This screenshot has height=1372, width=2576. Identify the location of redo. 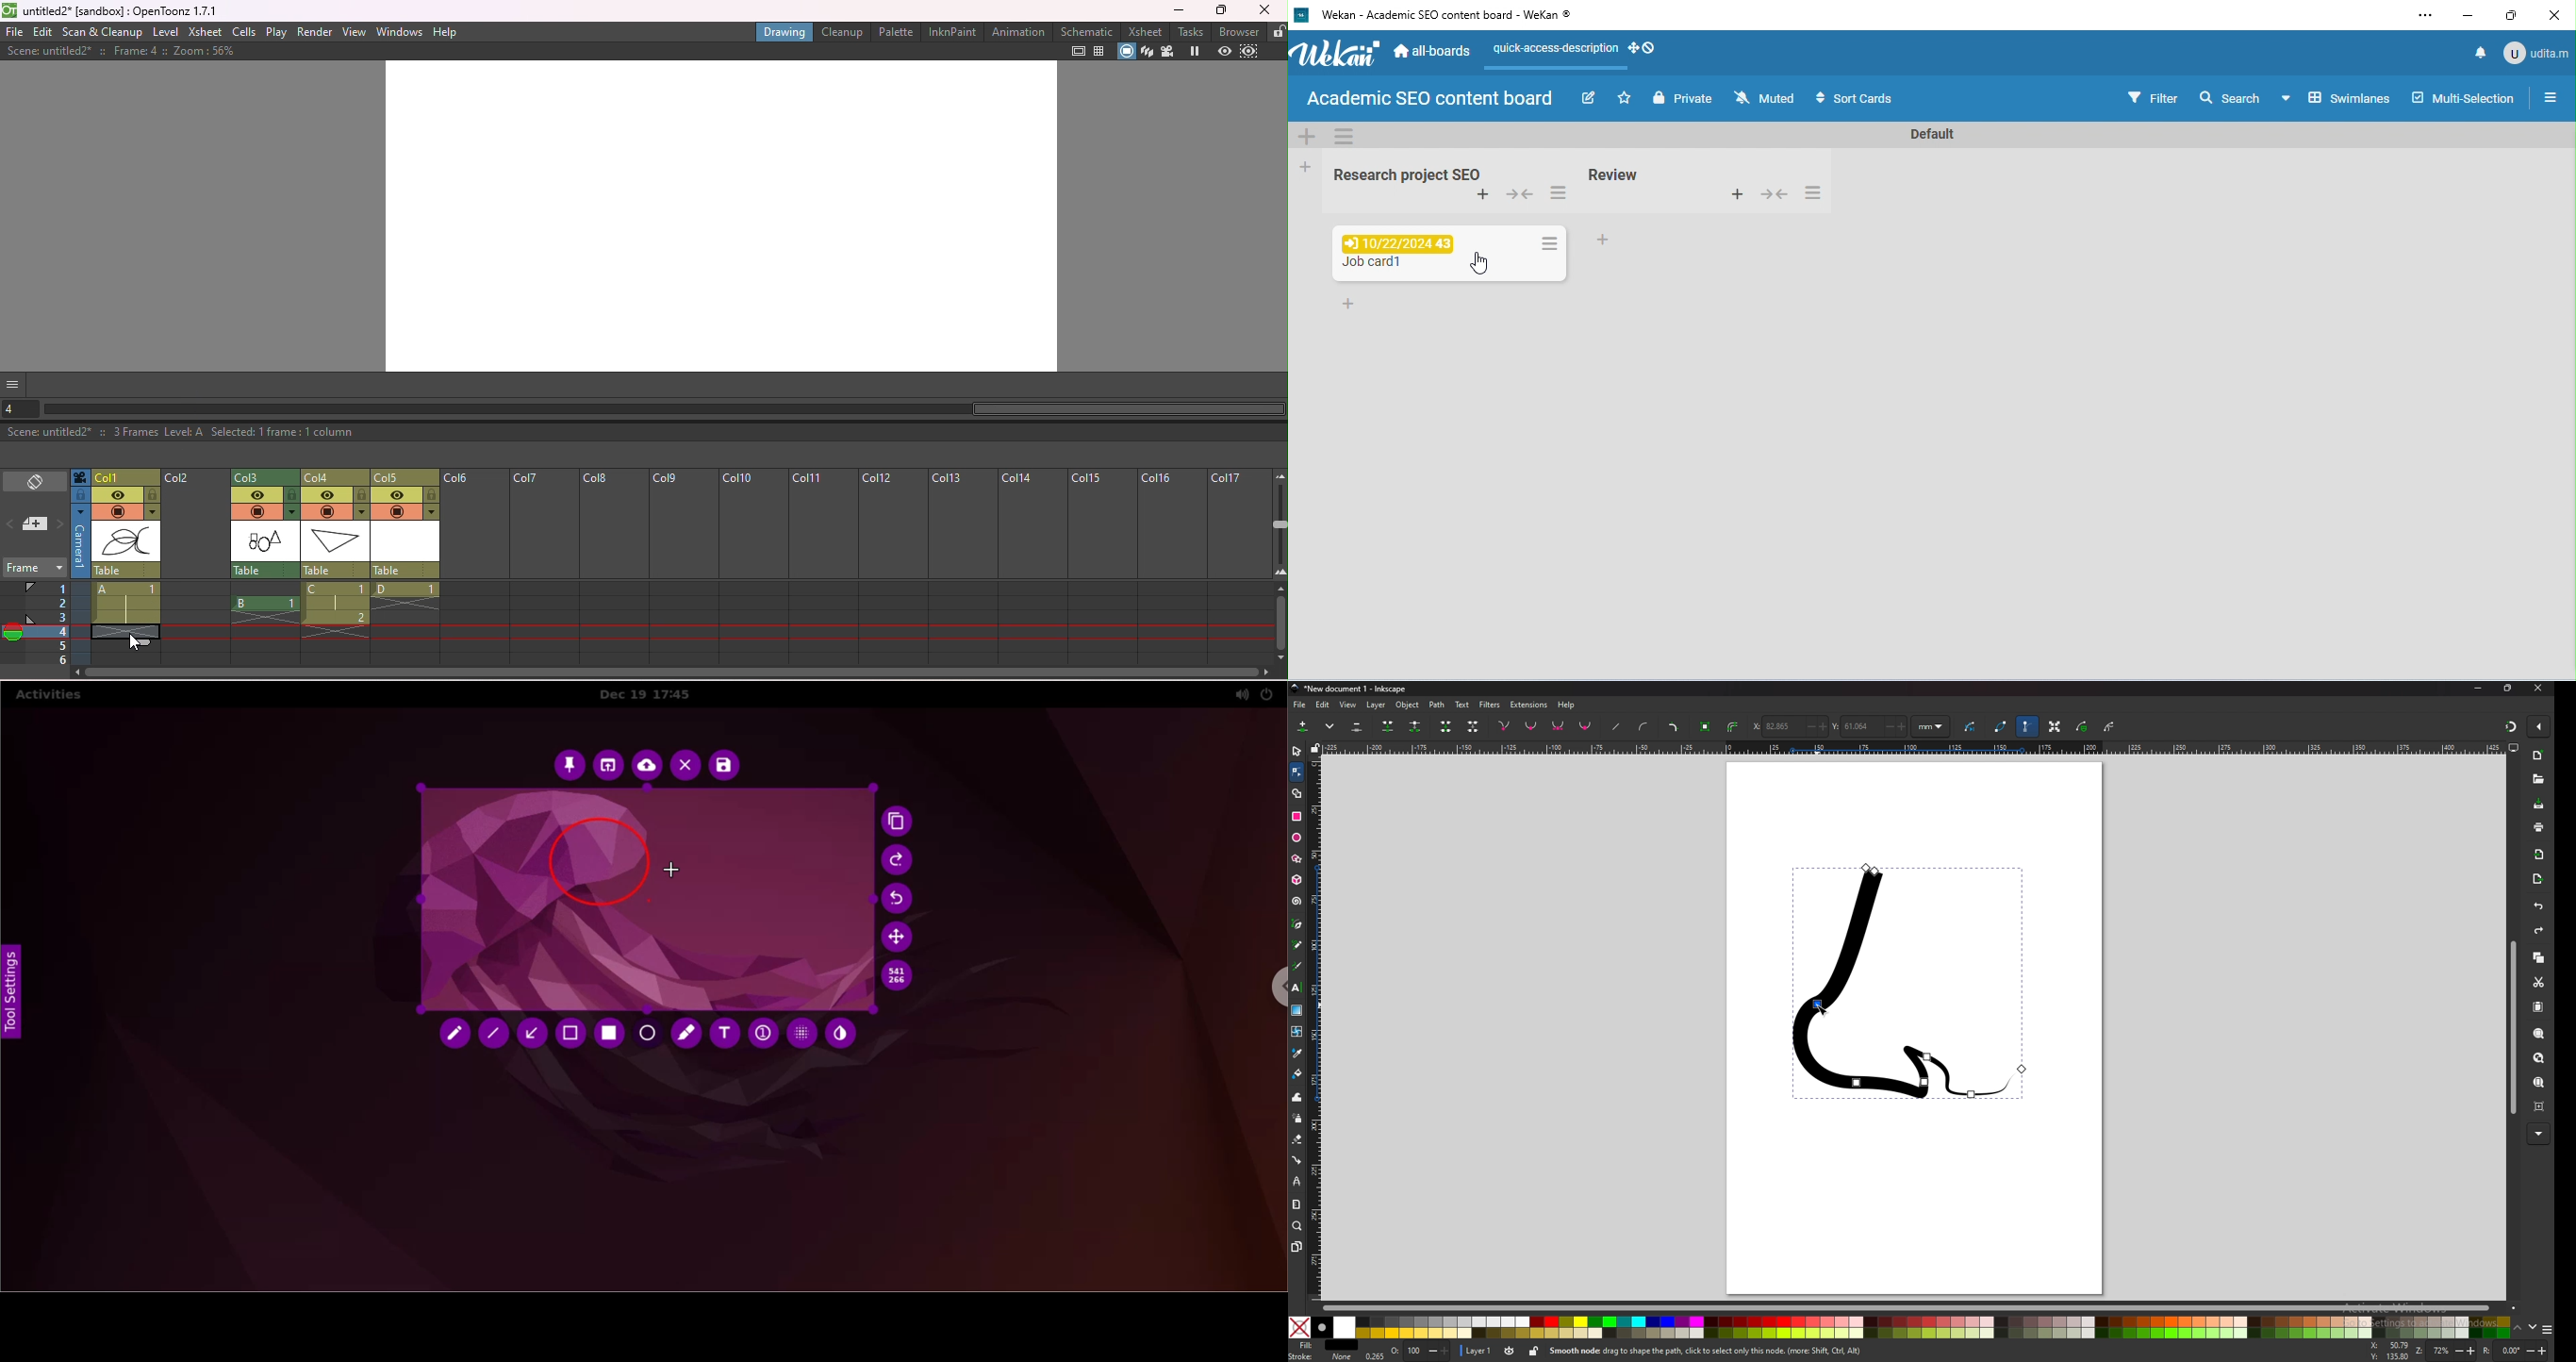
(2537, 932).